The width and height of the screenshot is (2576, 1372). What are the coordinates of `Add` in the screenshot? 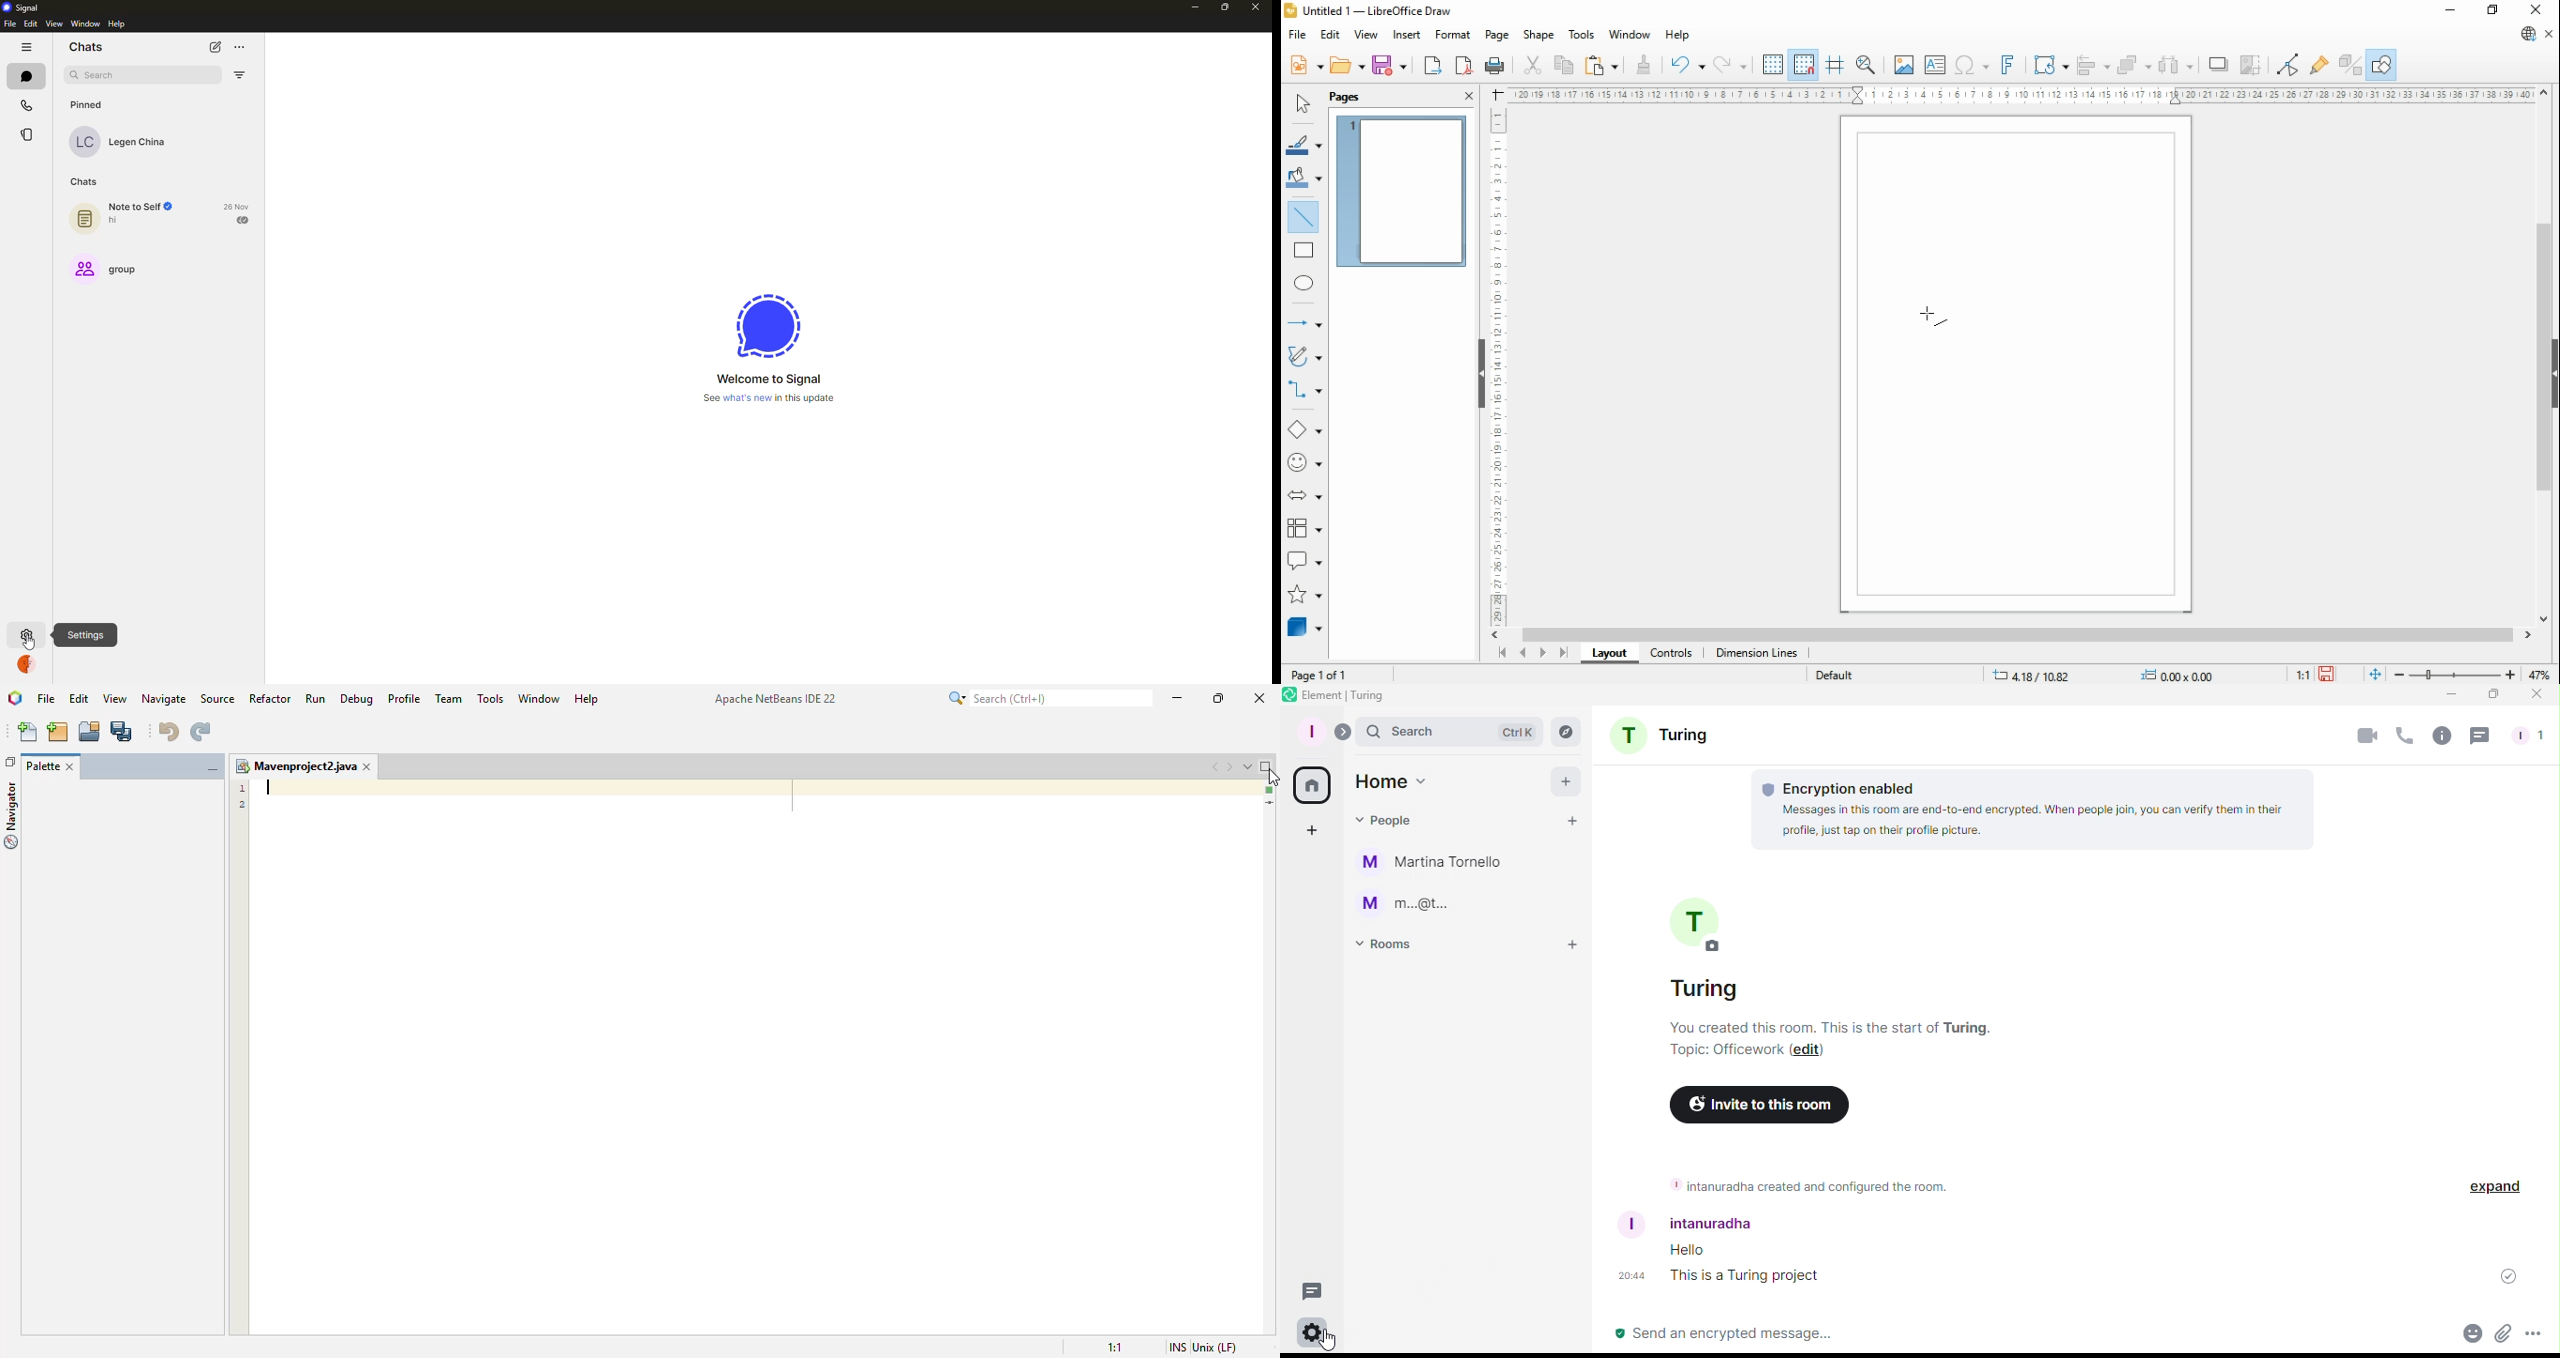 It's located at (1560, 779).